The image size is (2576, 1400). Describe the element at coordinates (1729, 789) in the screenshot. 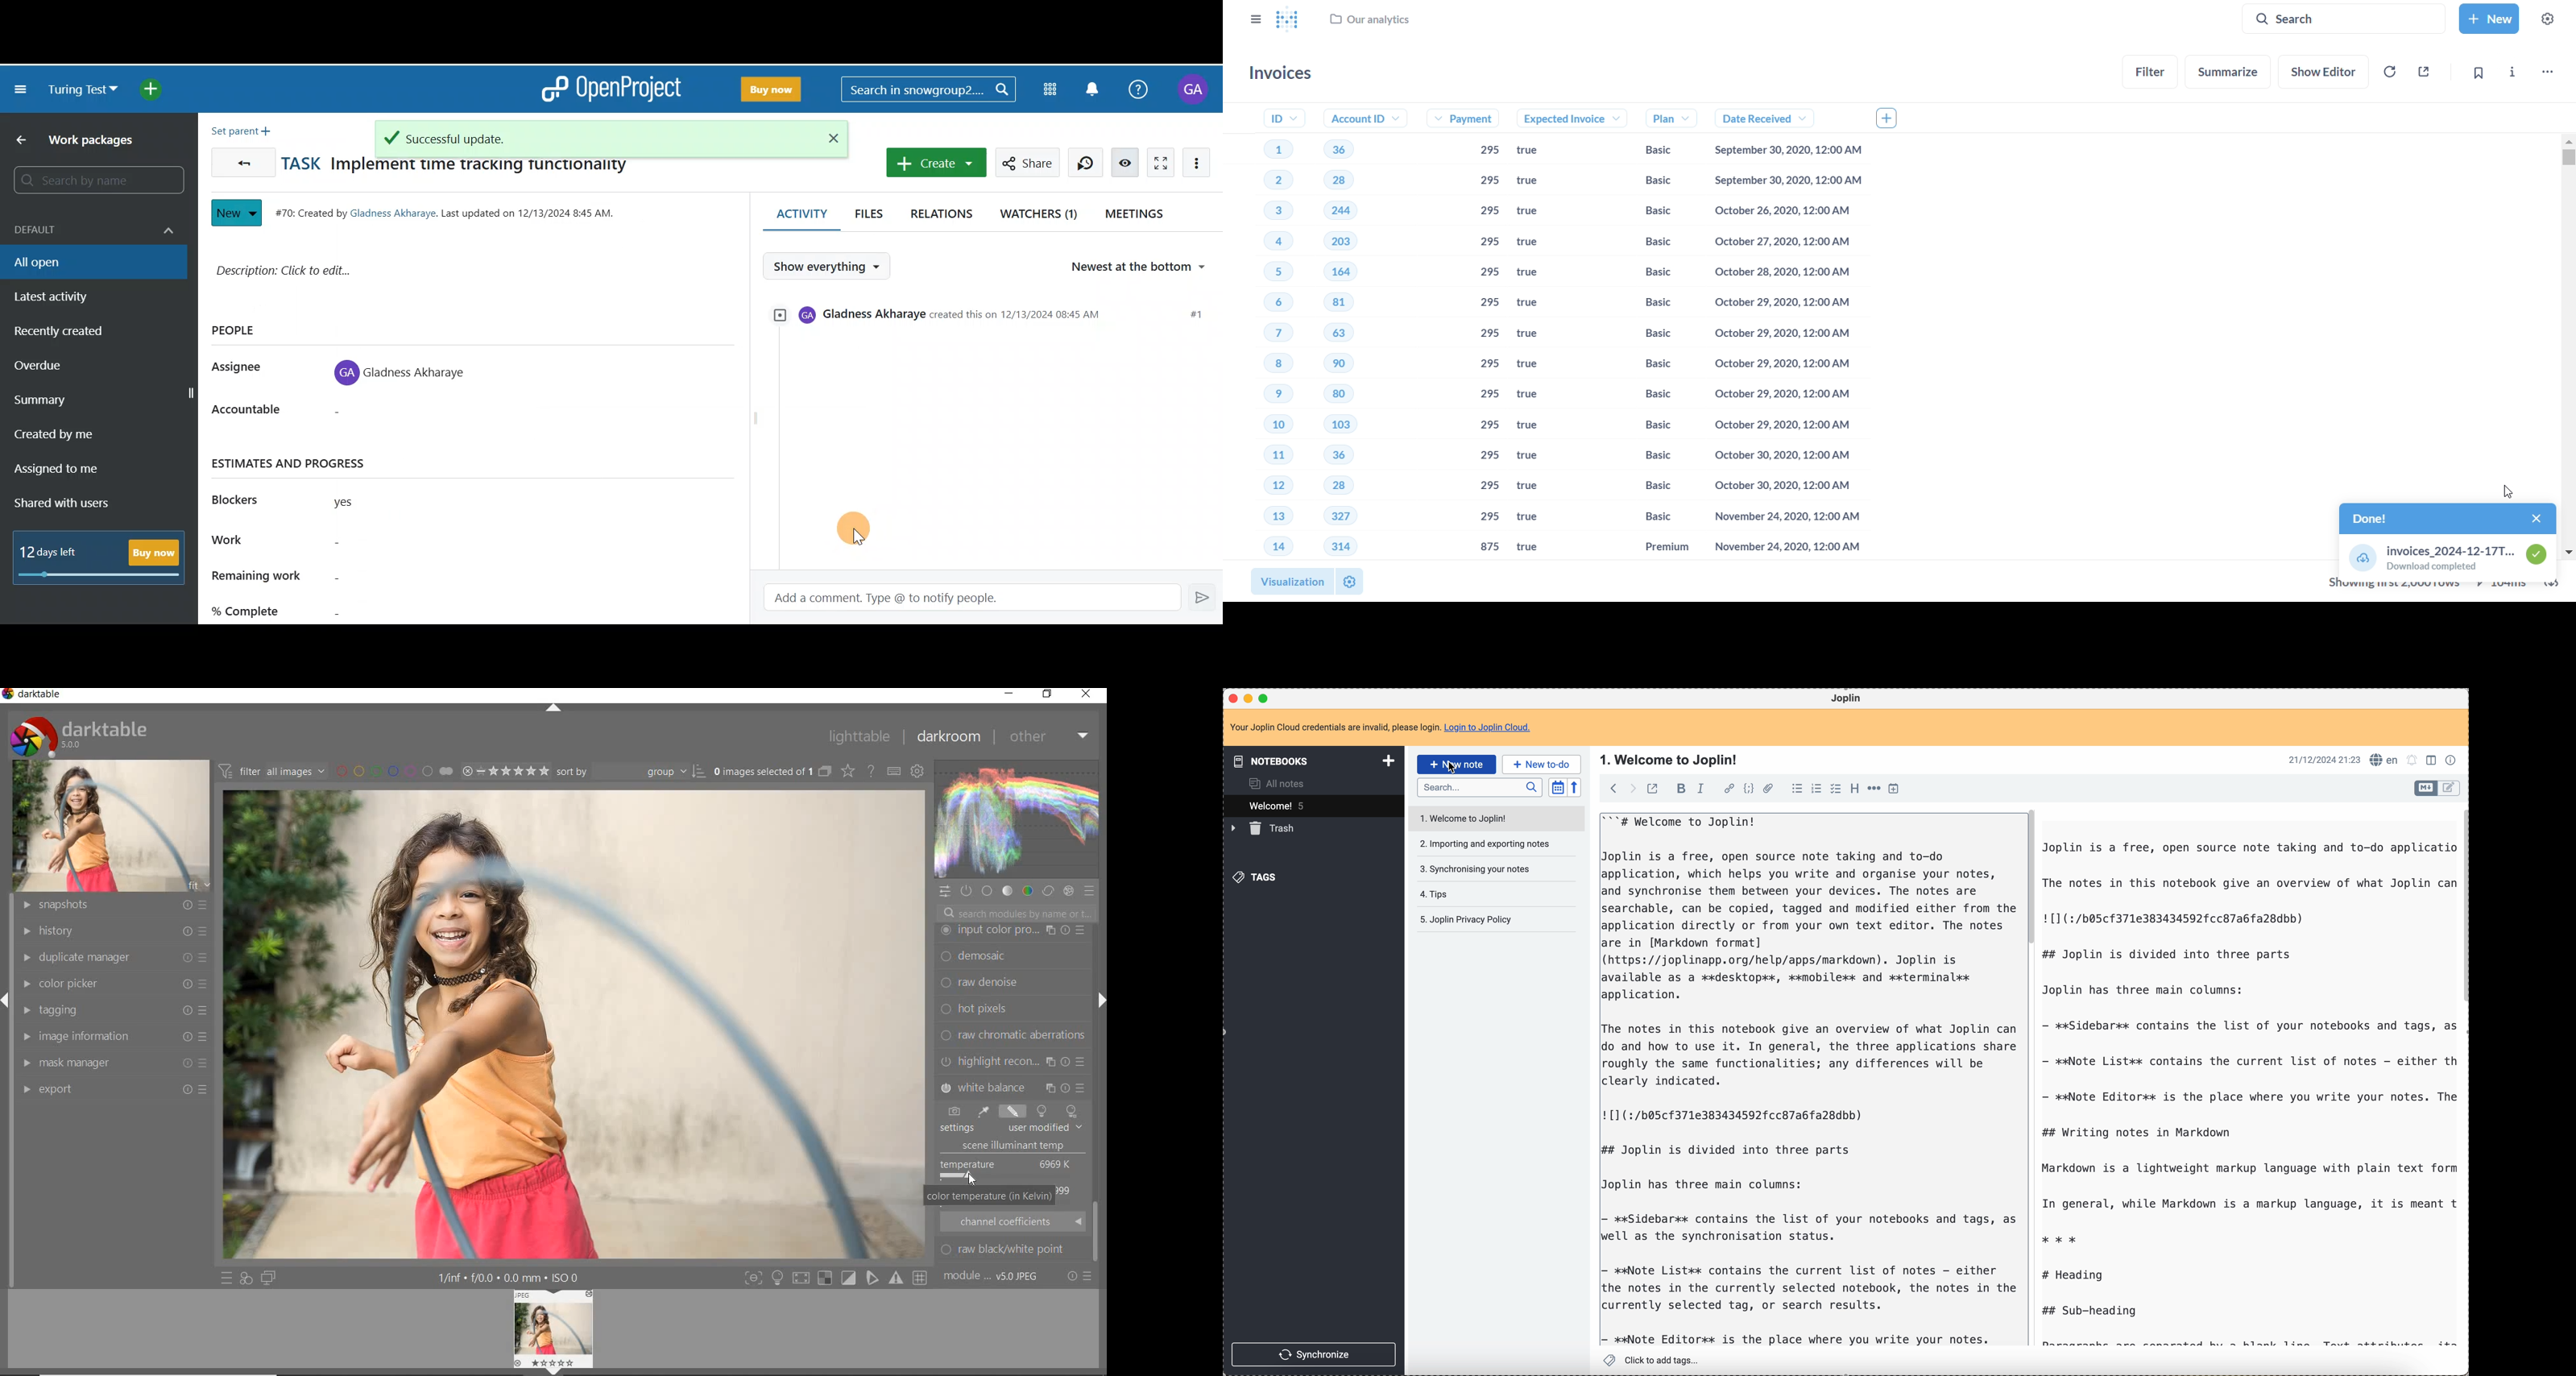

I see `hyperlink` at that location.